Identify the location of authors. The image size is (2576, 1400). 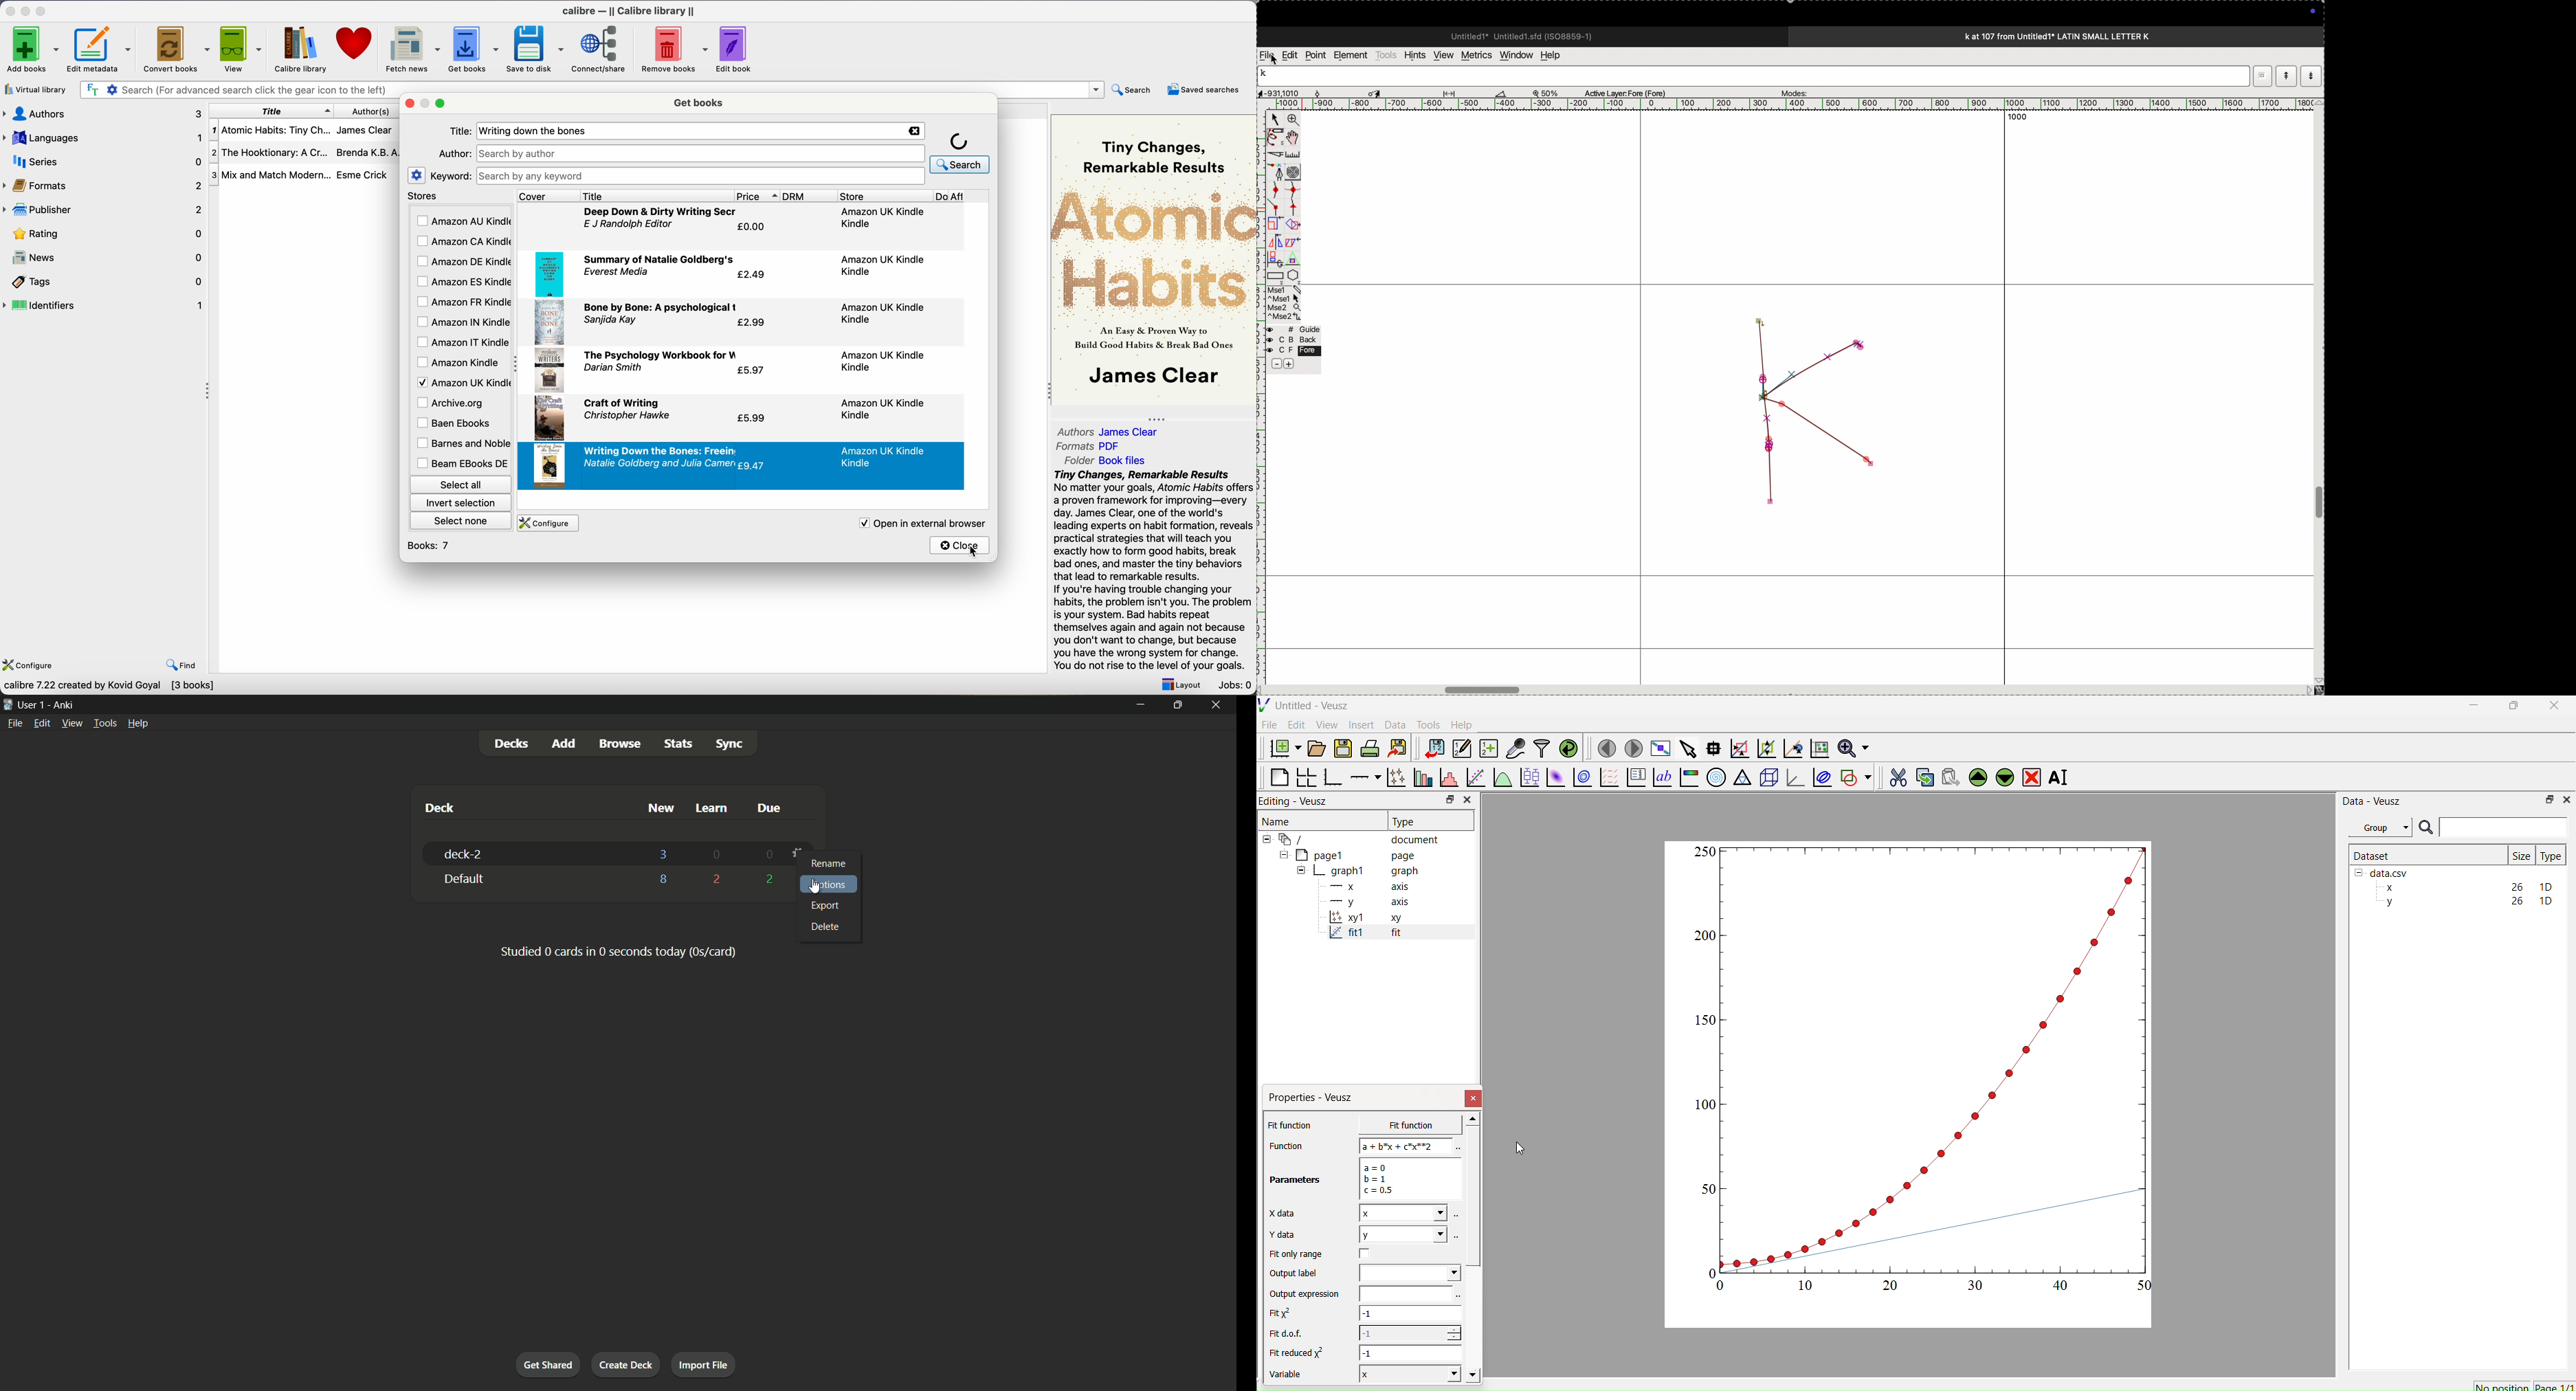
(369, 111).